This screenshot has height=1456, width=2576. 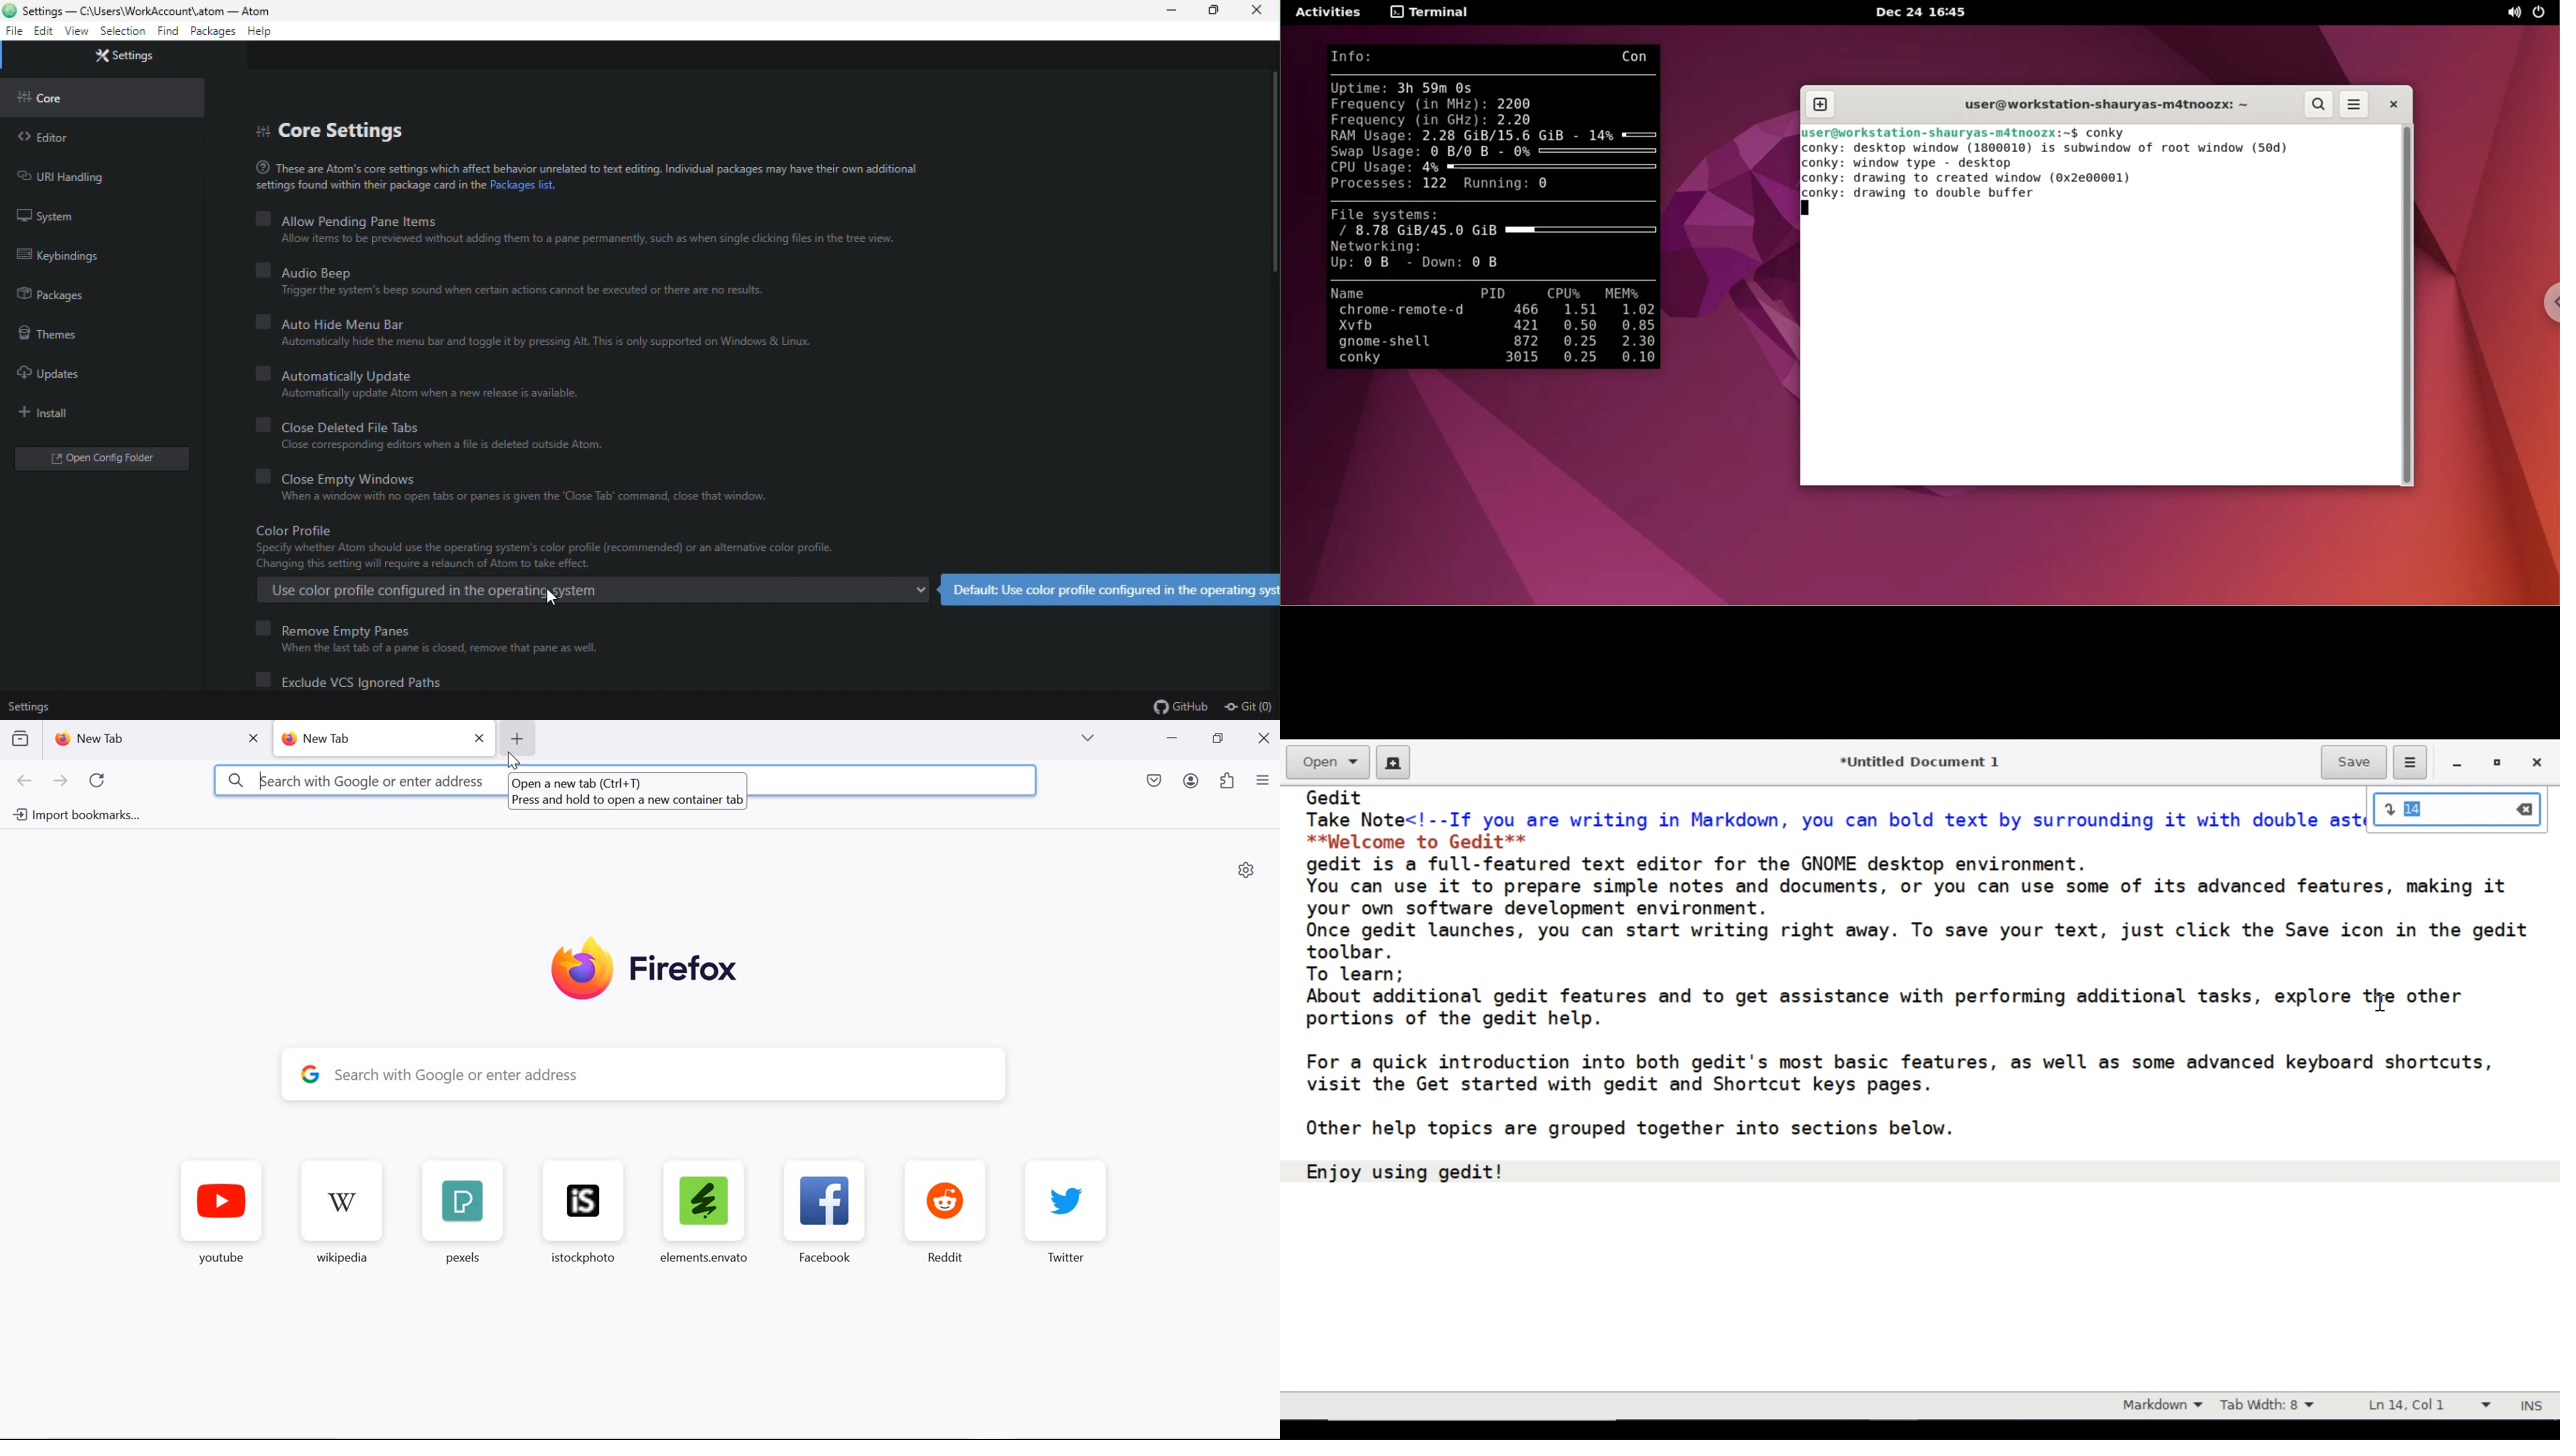 I want to click on cursor, so click(x=2383, y=1002).